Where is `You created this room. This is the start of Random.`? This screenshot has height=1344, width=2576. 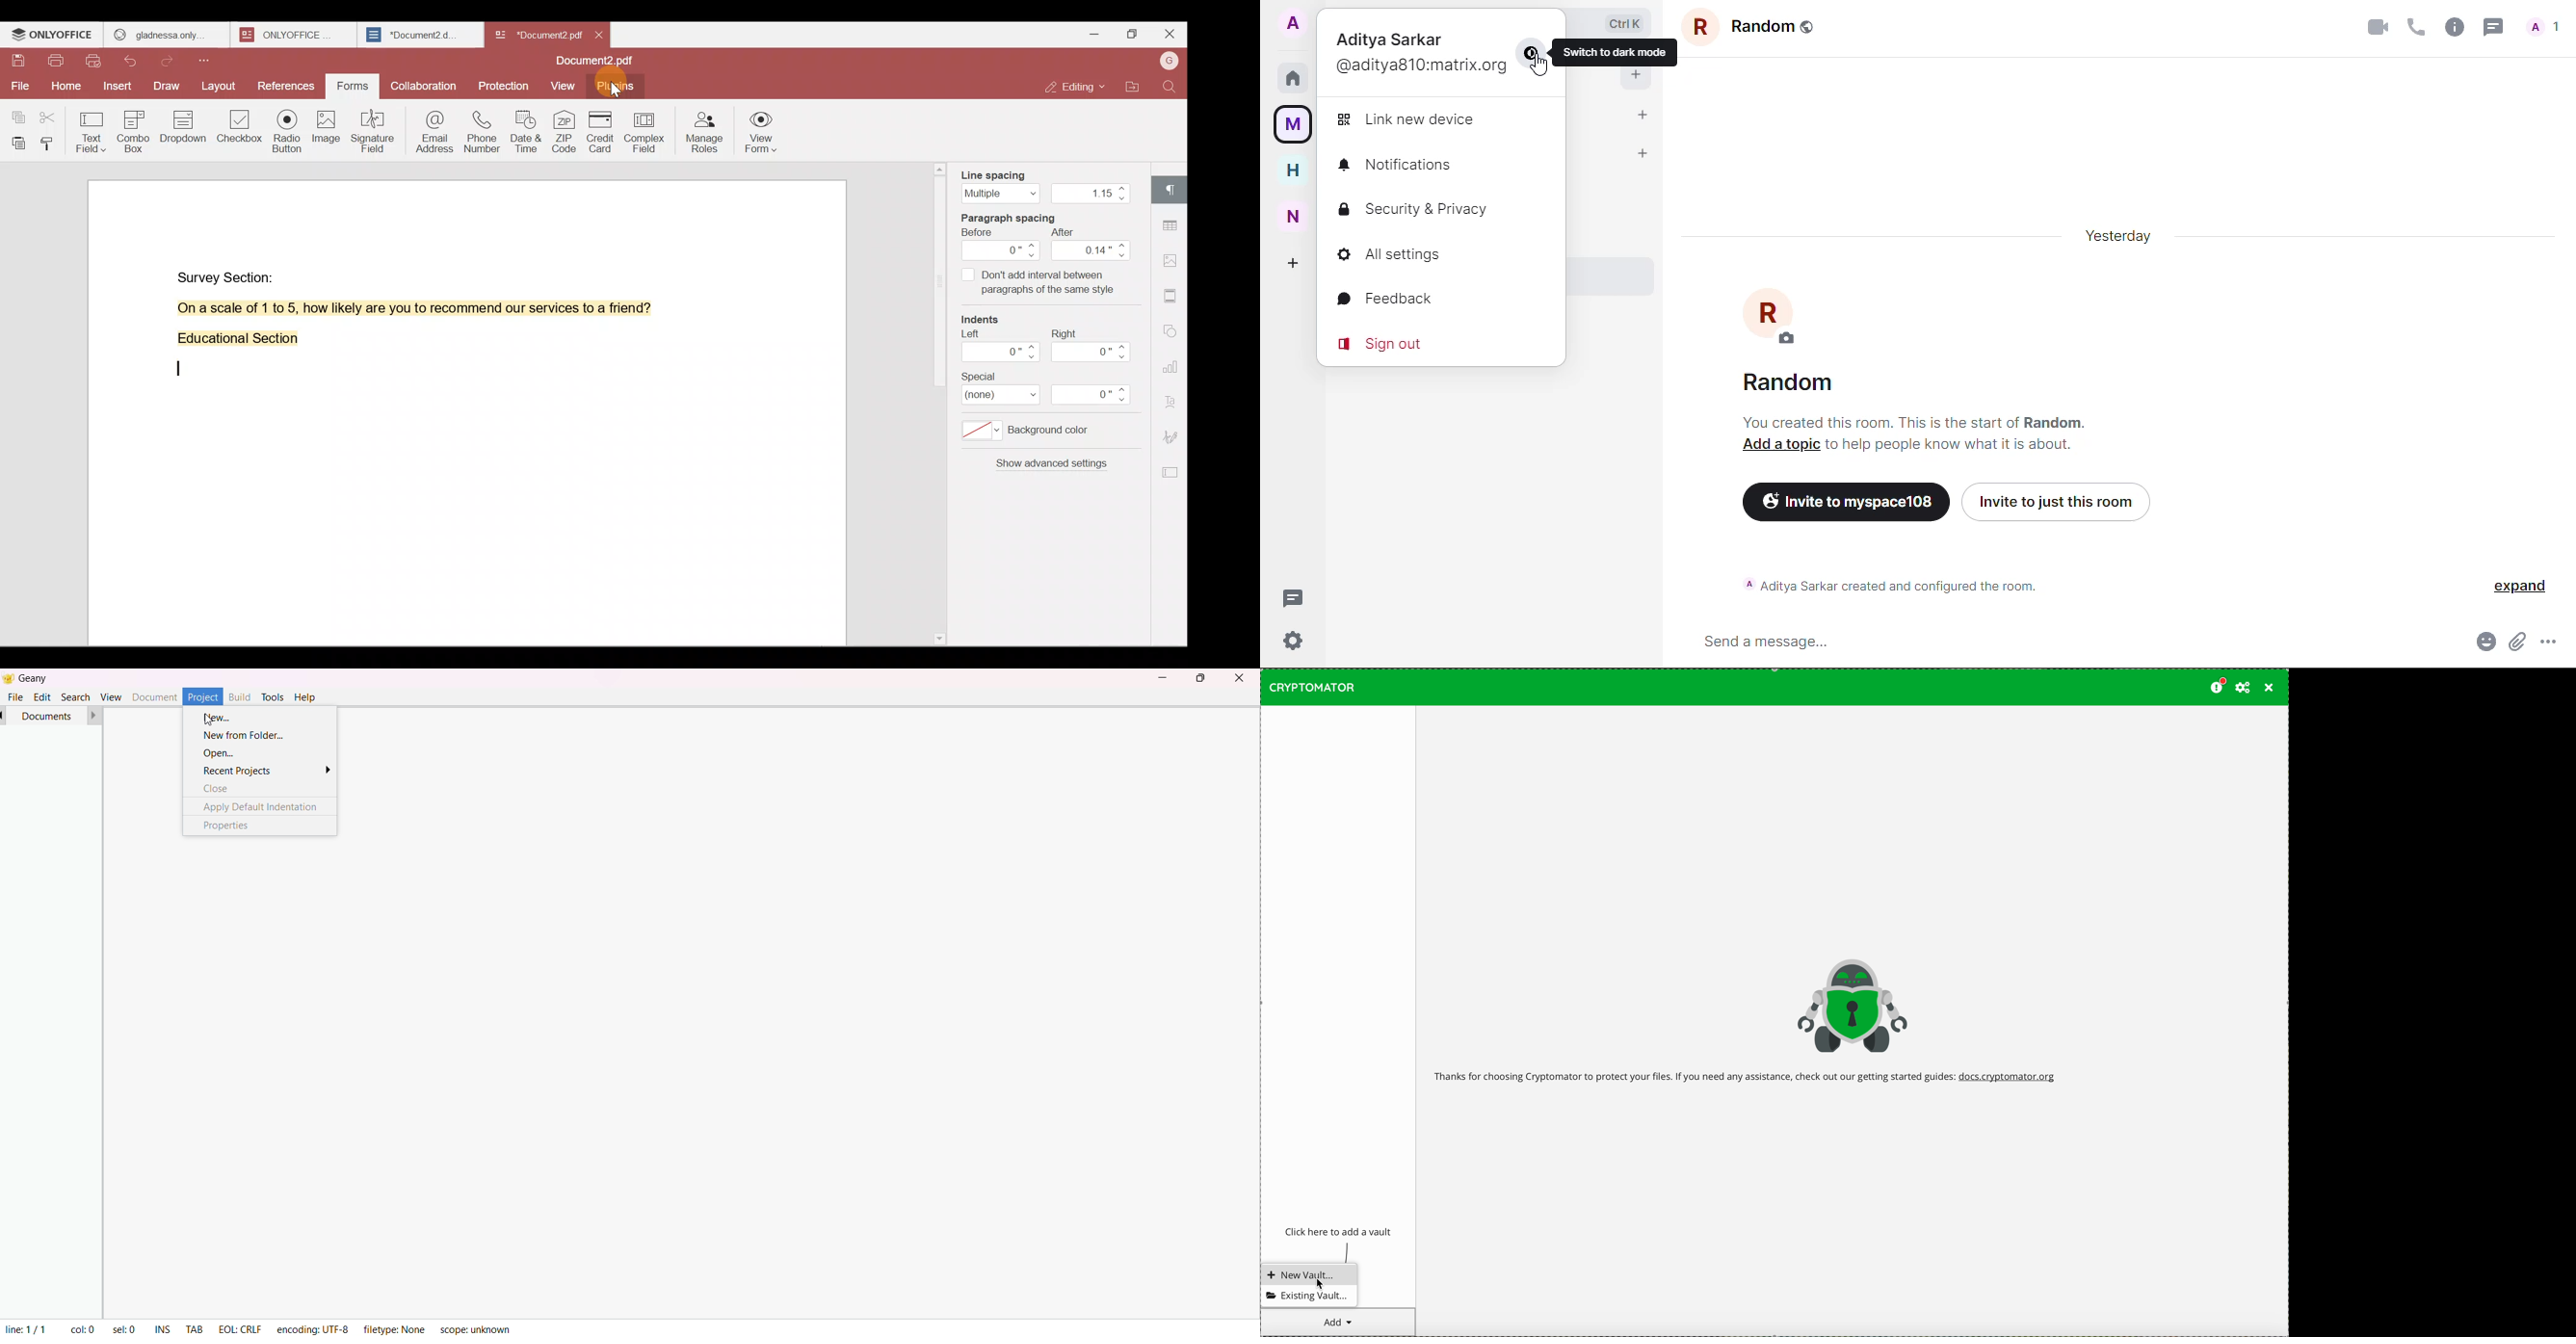
You created this room. This is the start of Random. is located at coordinates (1919, 421).